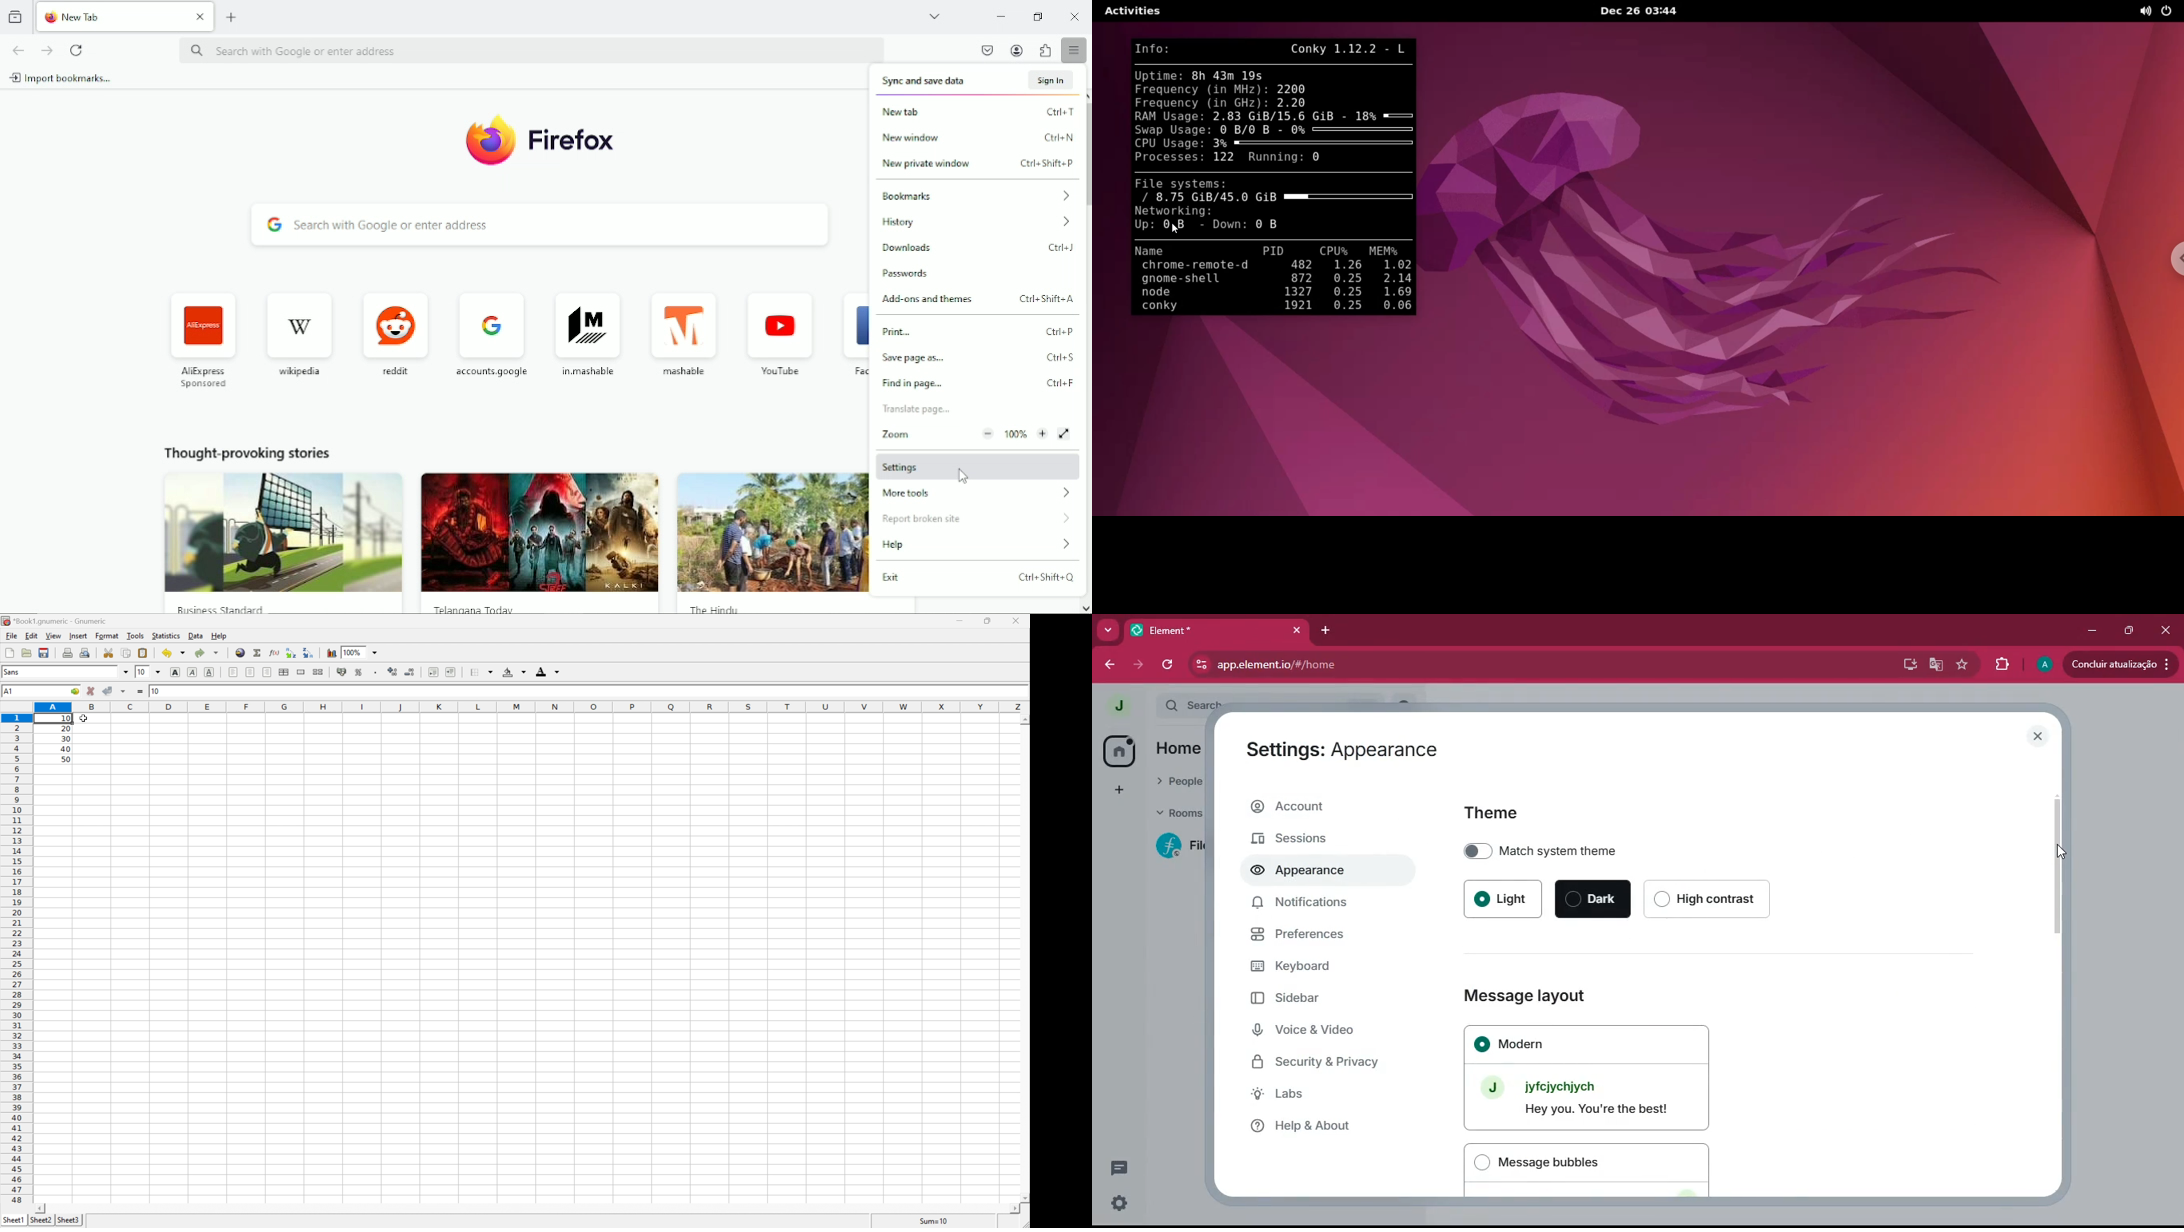 The height and width of the screenshot is (1232, 2184). I want to click on profile, so click(1120, 706).